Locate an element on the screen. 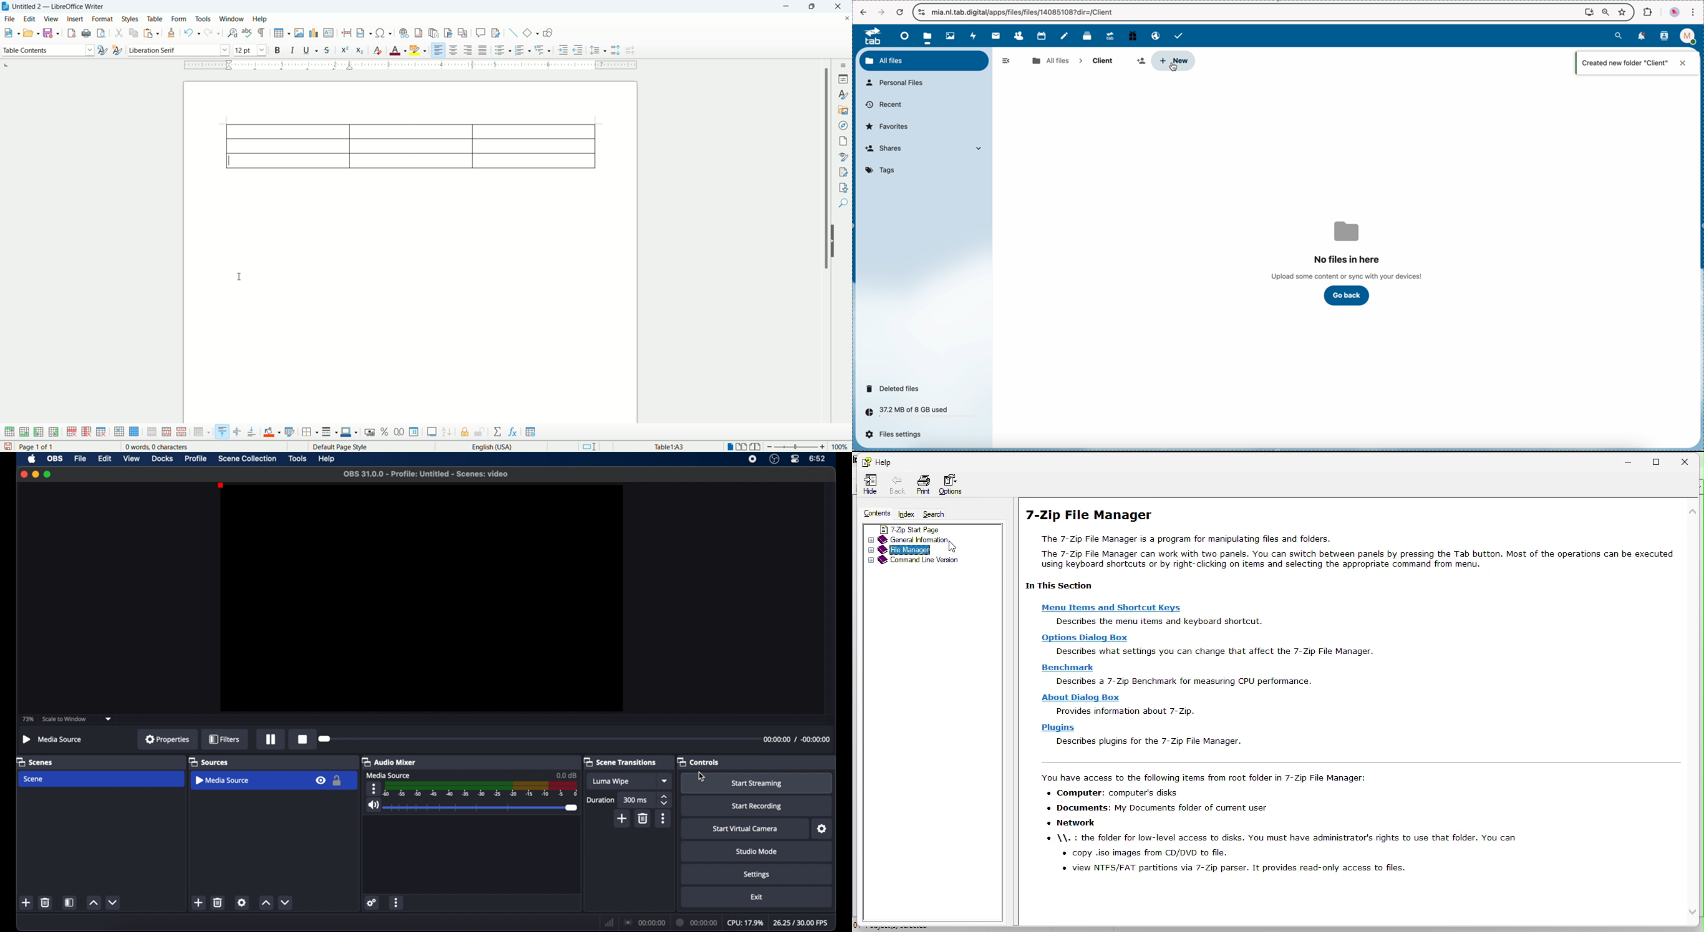 The height and width of the screenshot is (952, 1708). profile is located at coordinates (1690, 36).